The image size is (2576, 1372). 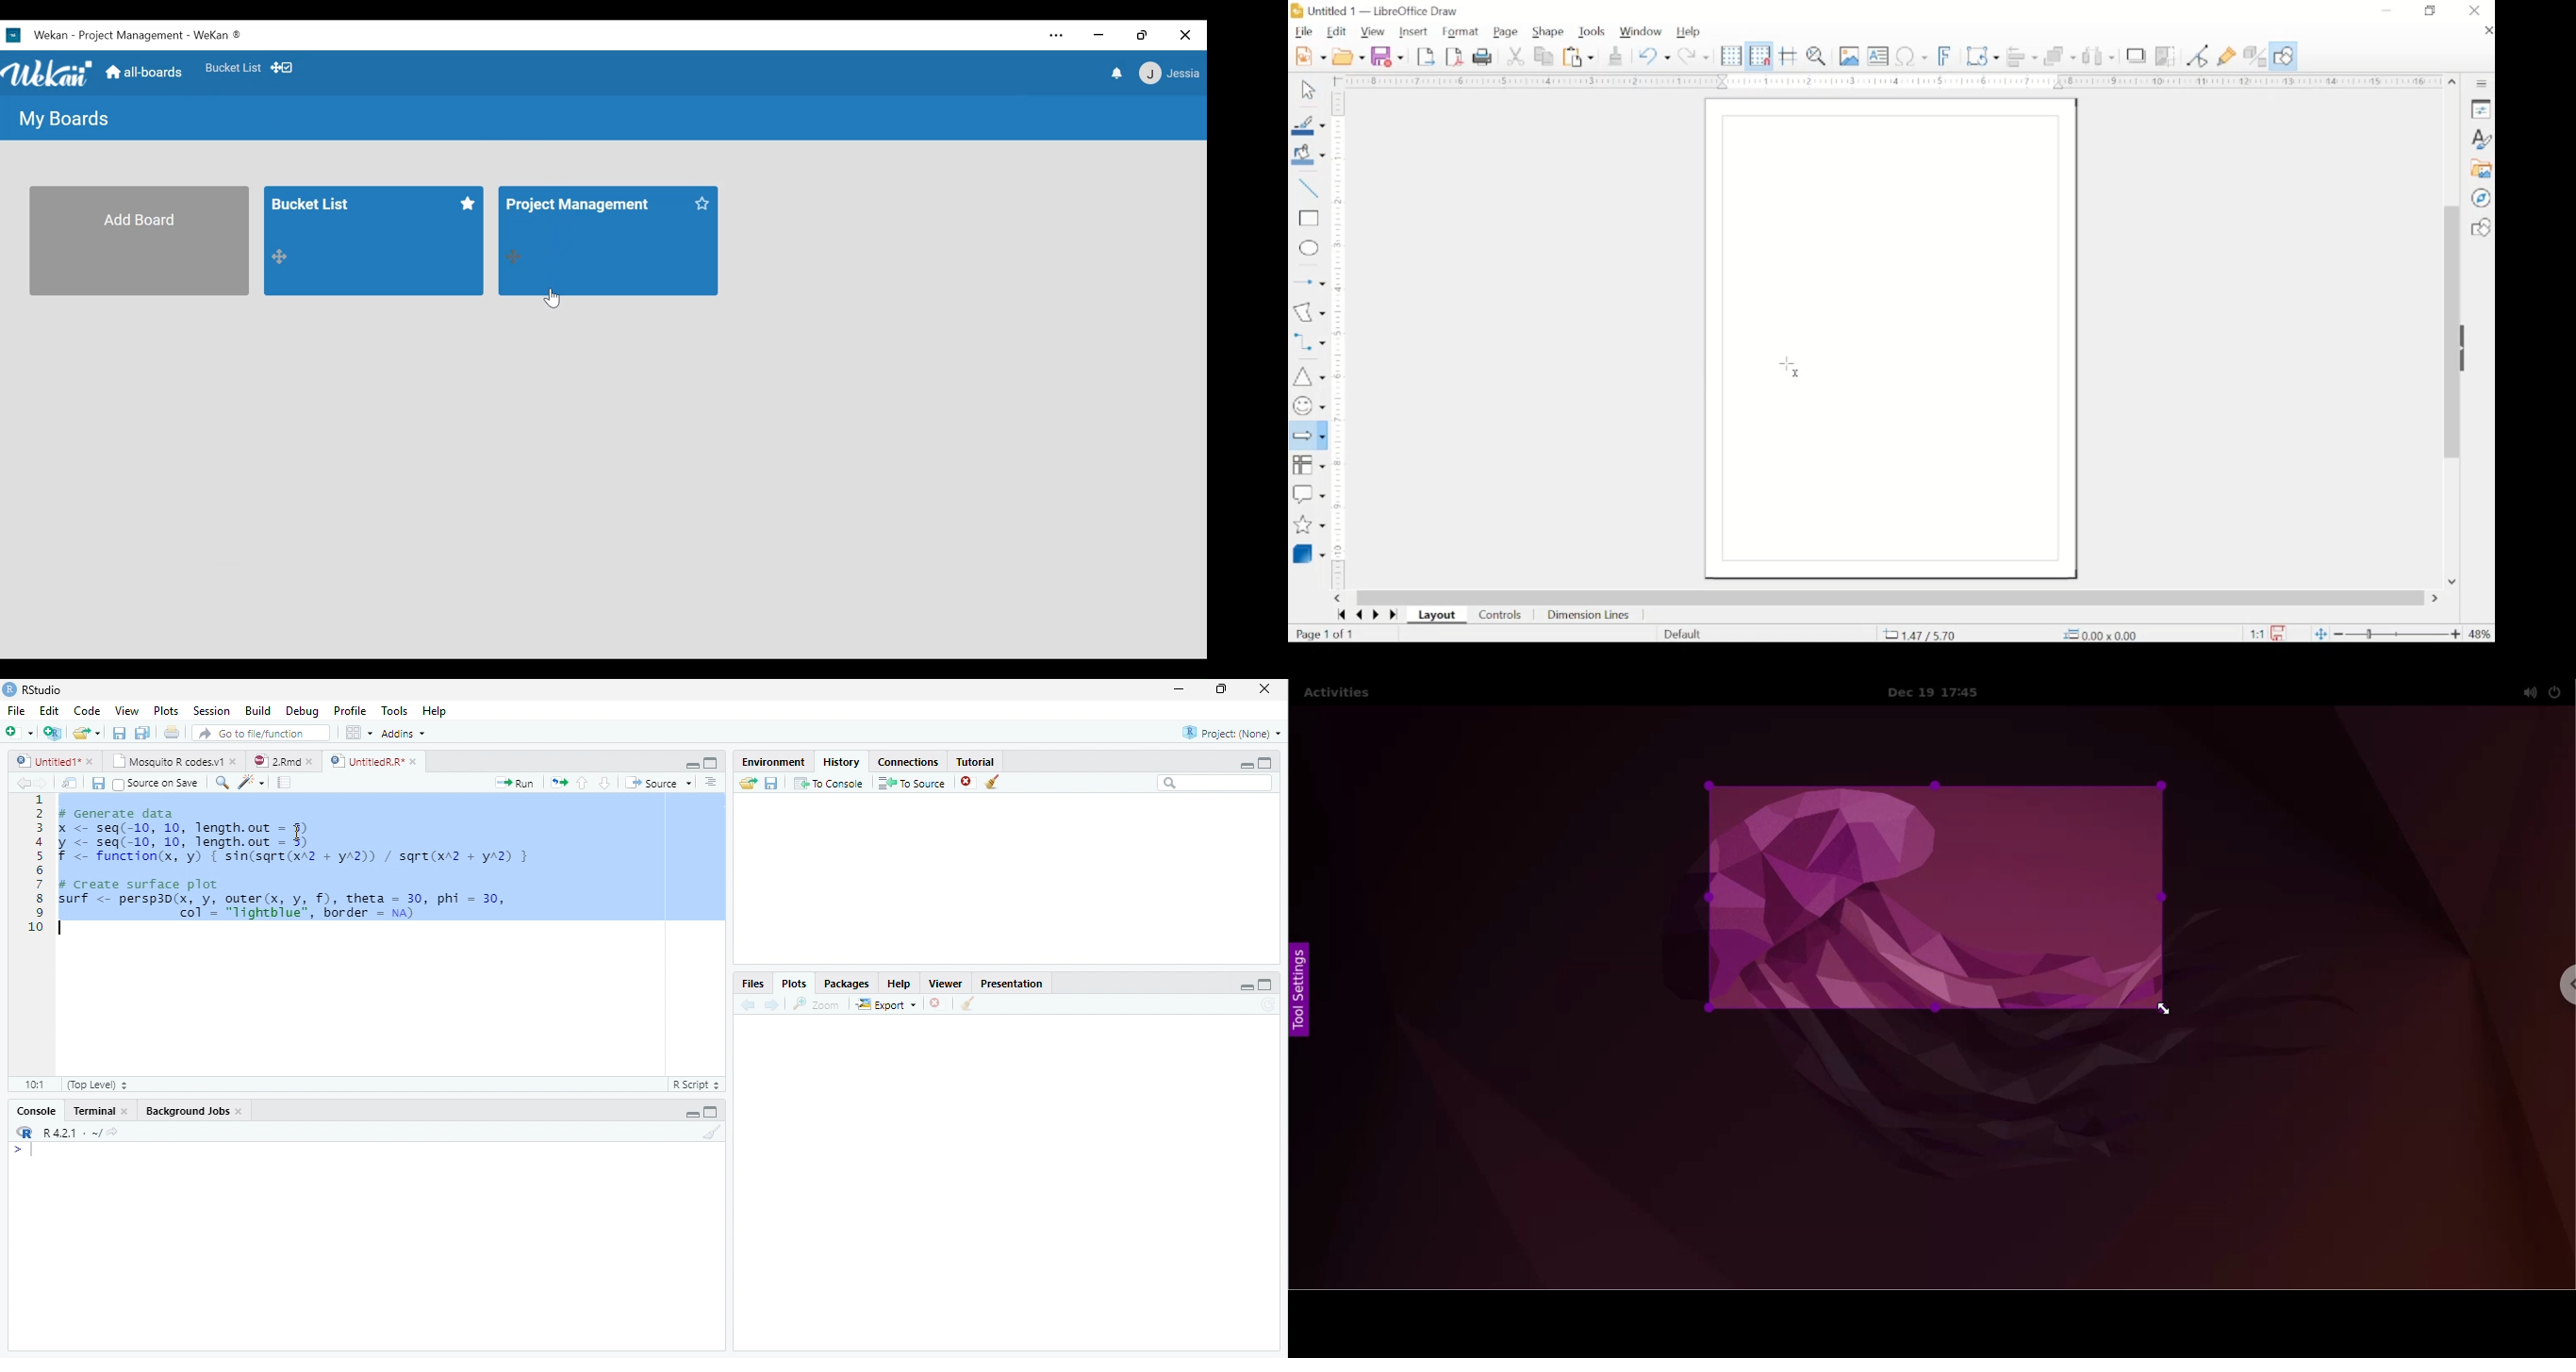 I want to click on Help, so click(x=434, y=710).